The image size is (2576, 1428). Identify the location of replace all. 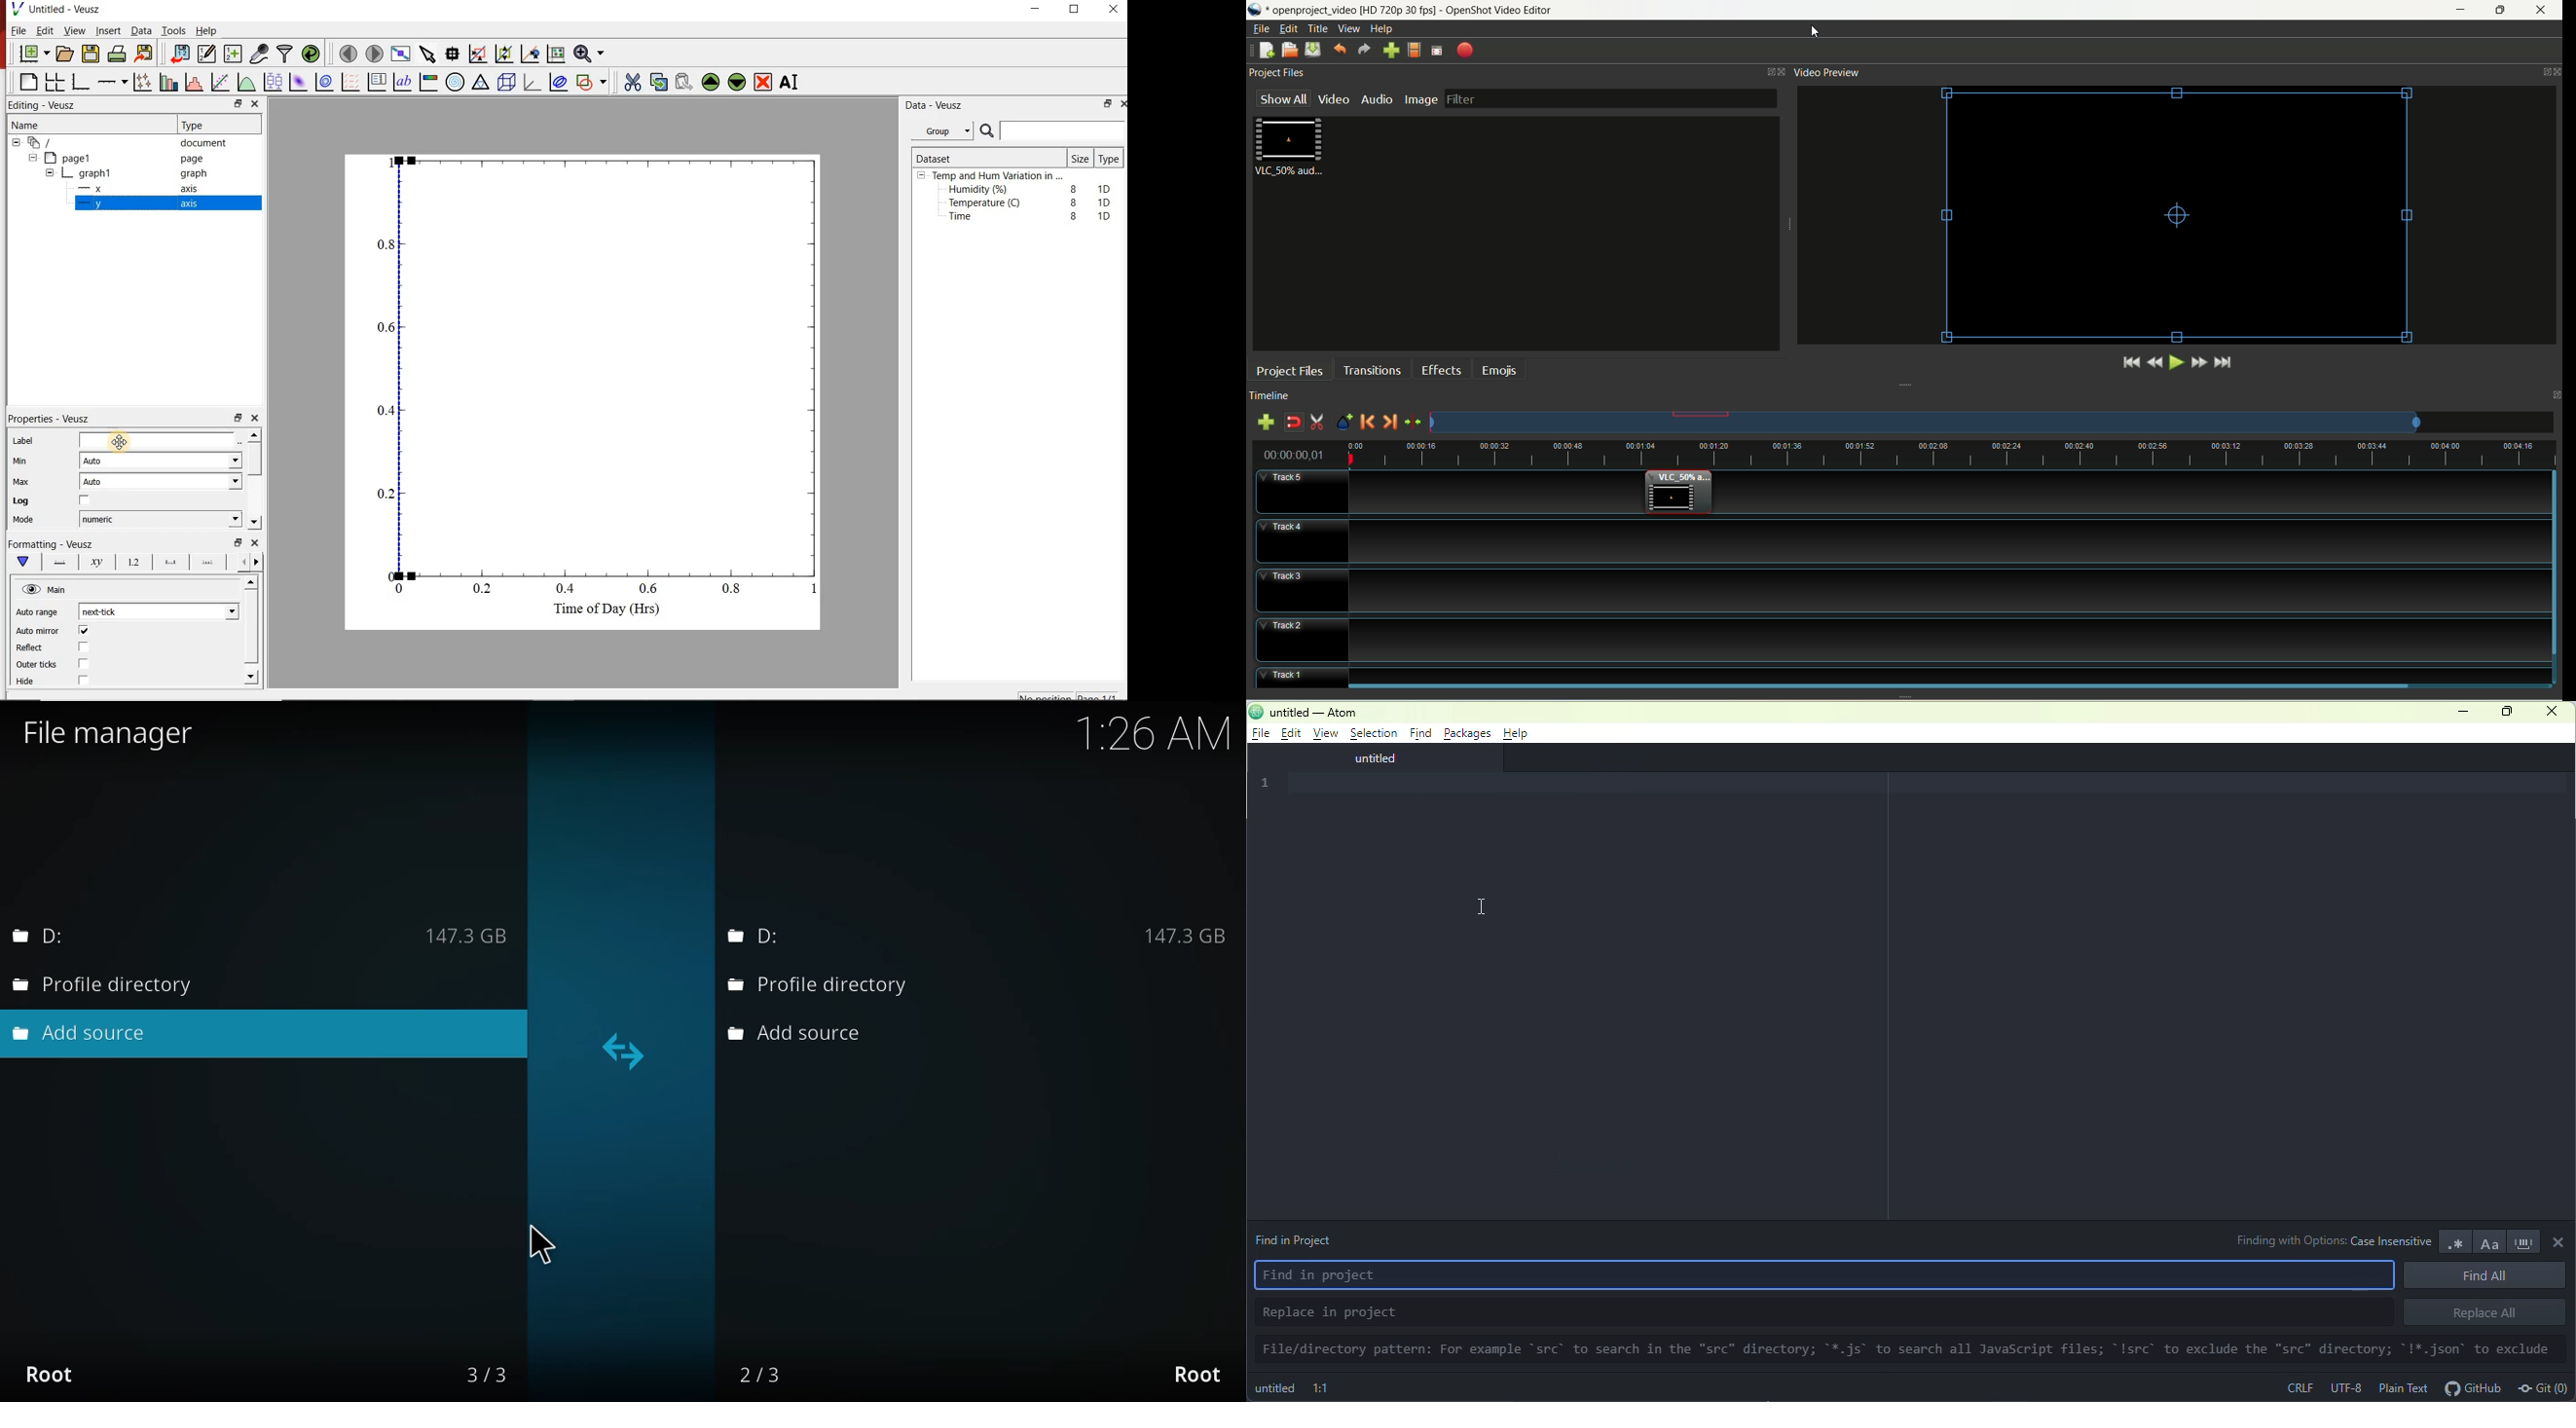
(2483, 1313).